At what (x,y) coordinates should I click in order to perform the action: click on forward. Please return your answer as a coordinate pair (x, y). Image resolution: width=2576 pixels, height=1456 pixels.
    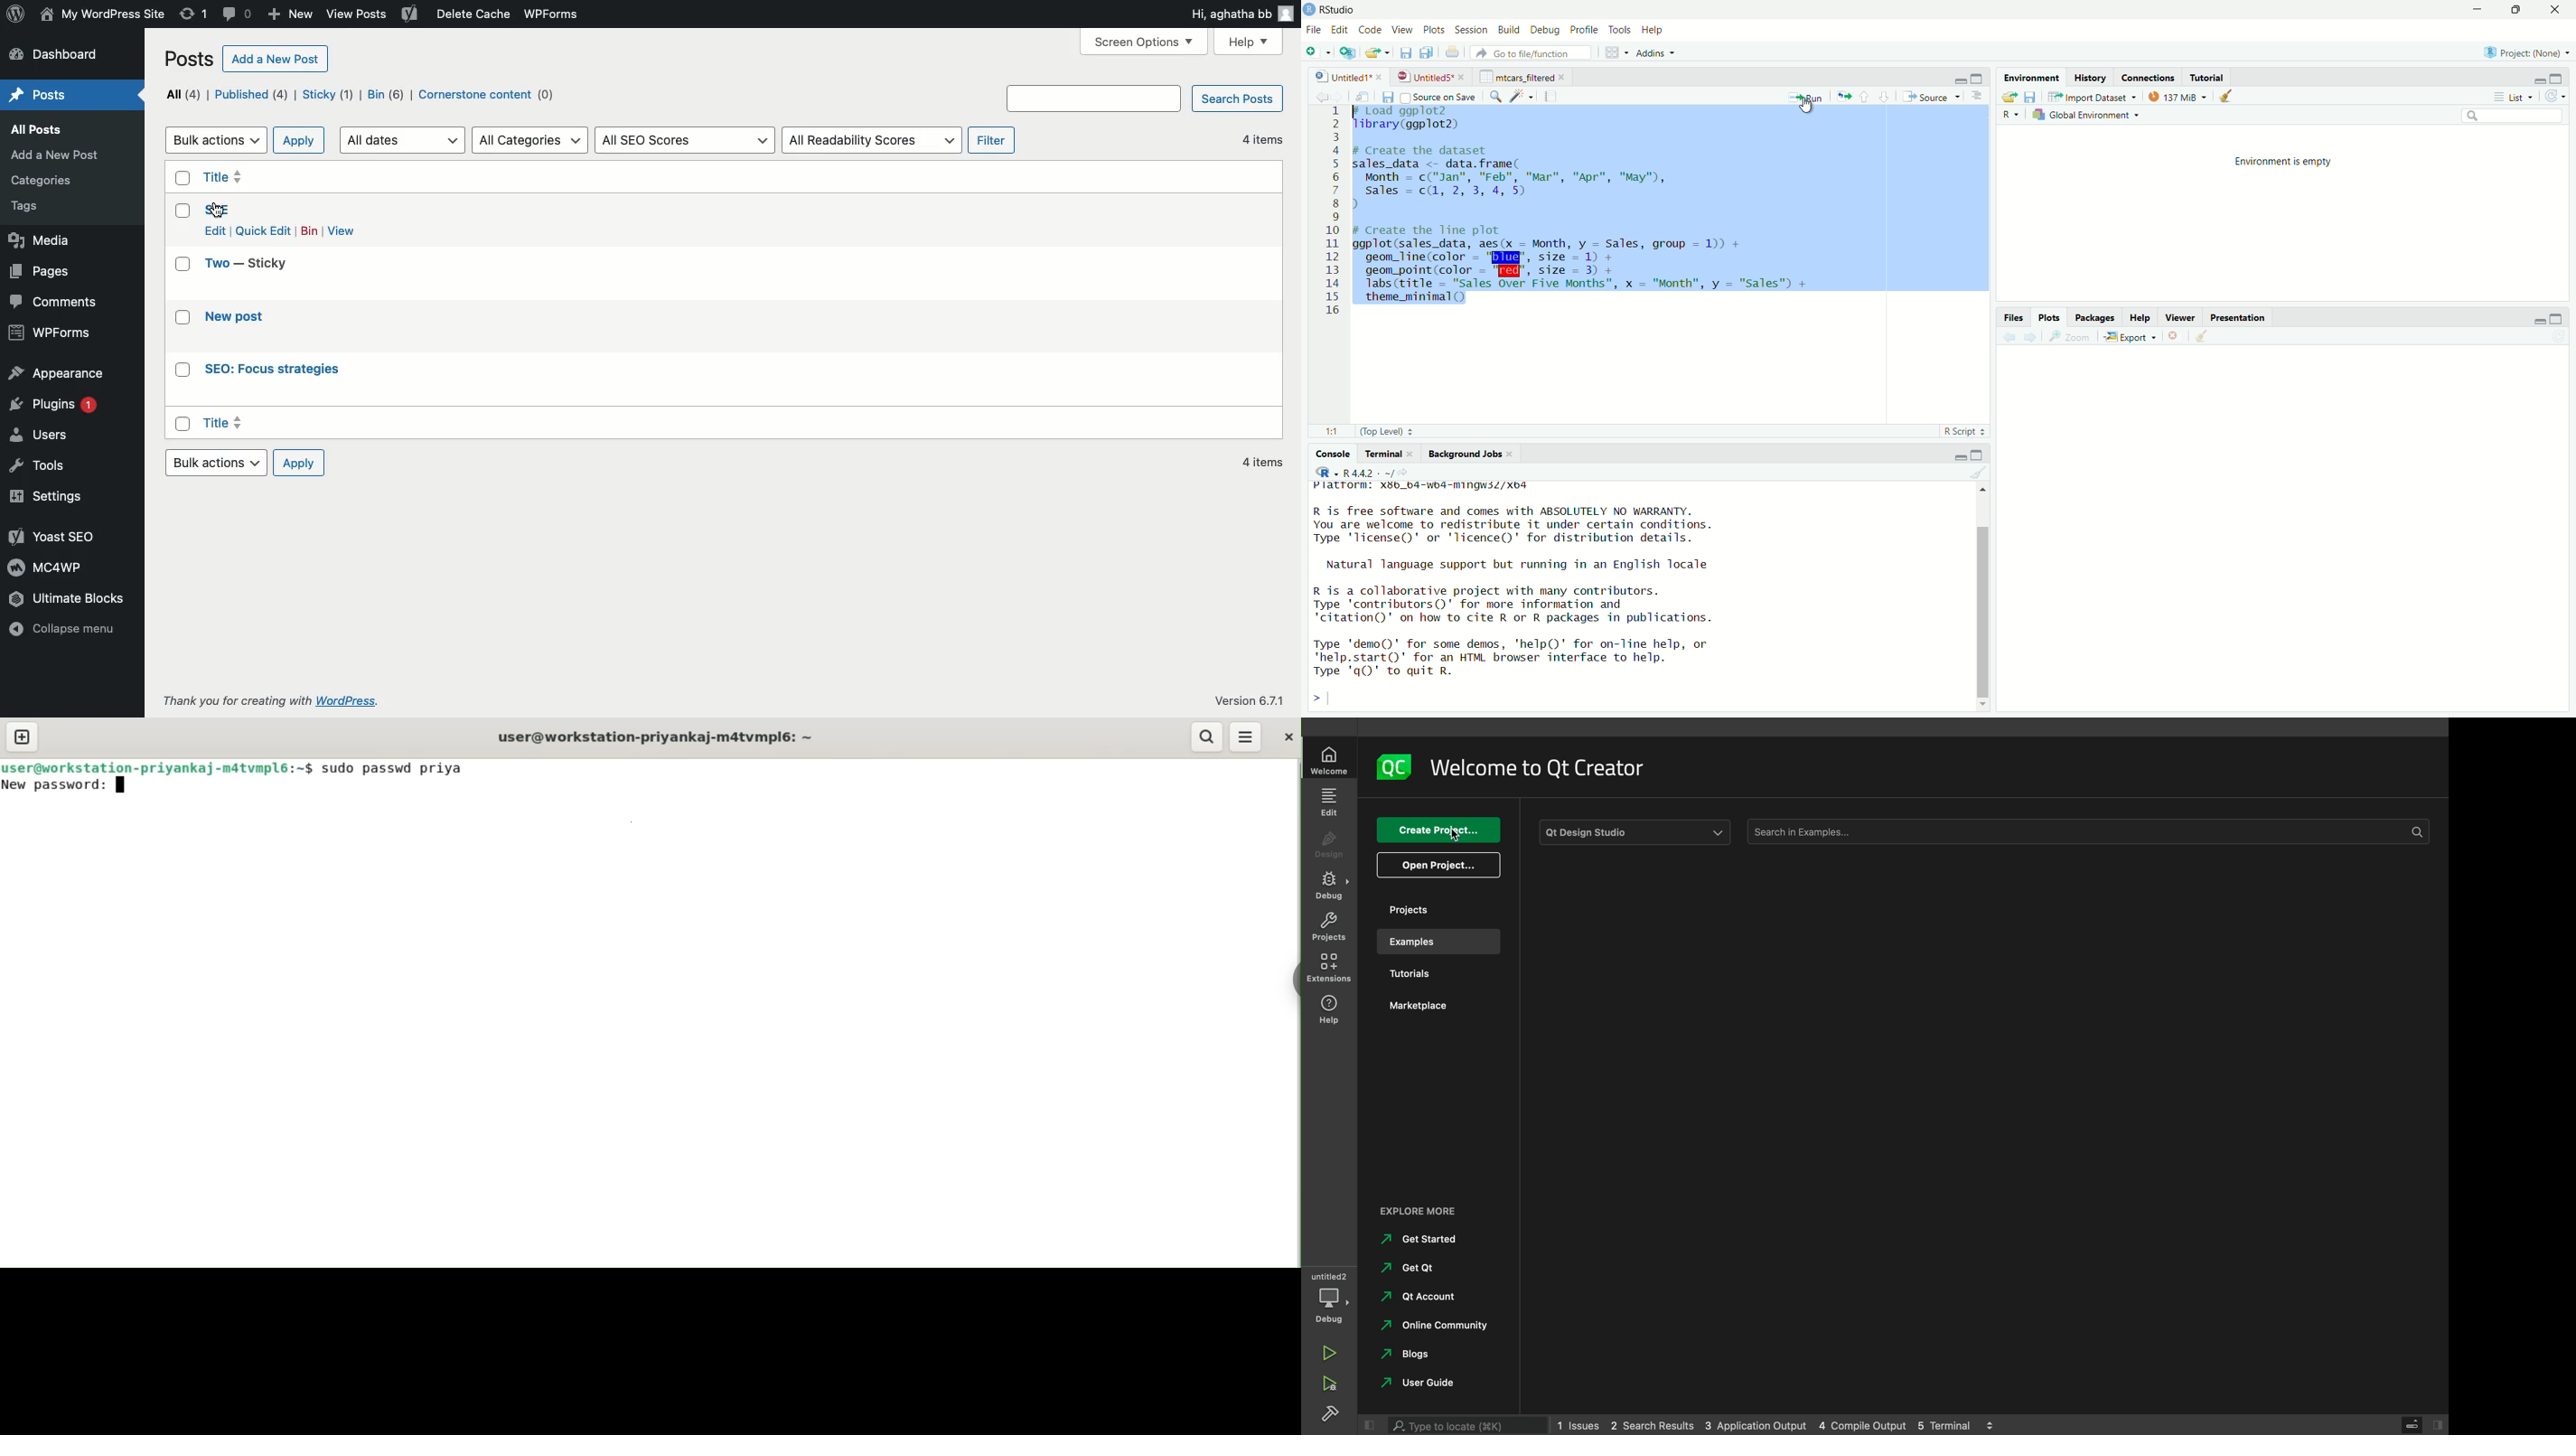
    Looking at the image, I should click on (2032, 337).